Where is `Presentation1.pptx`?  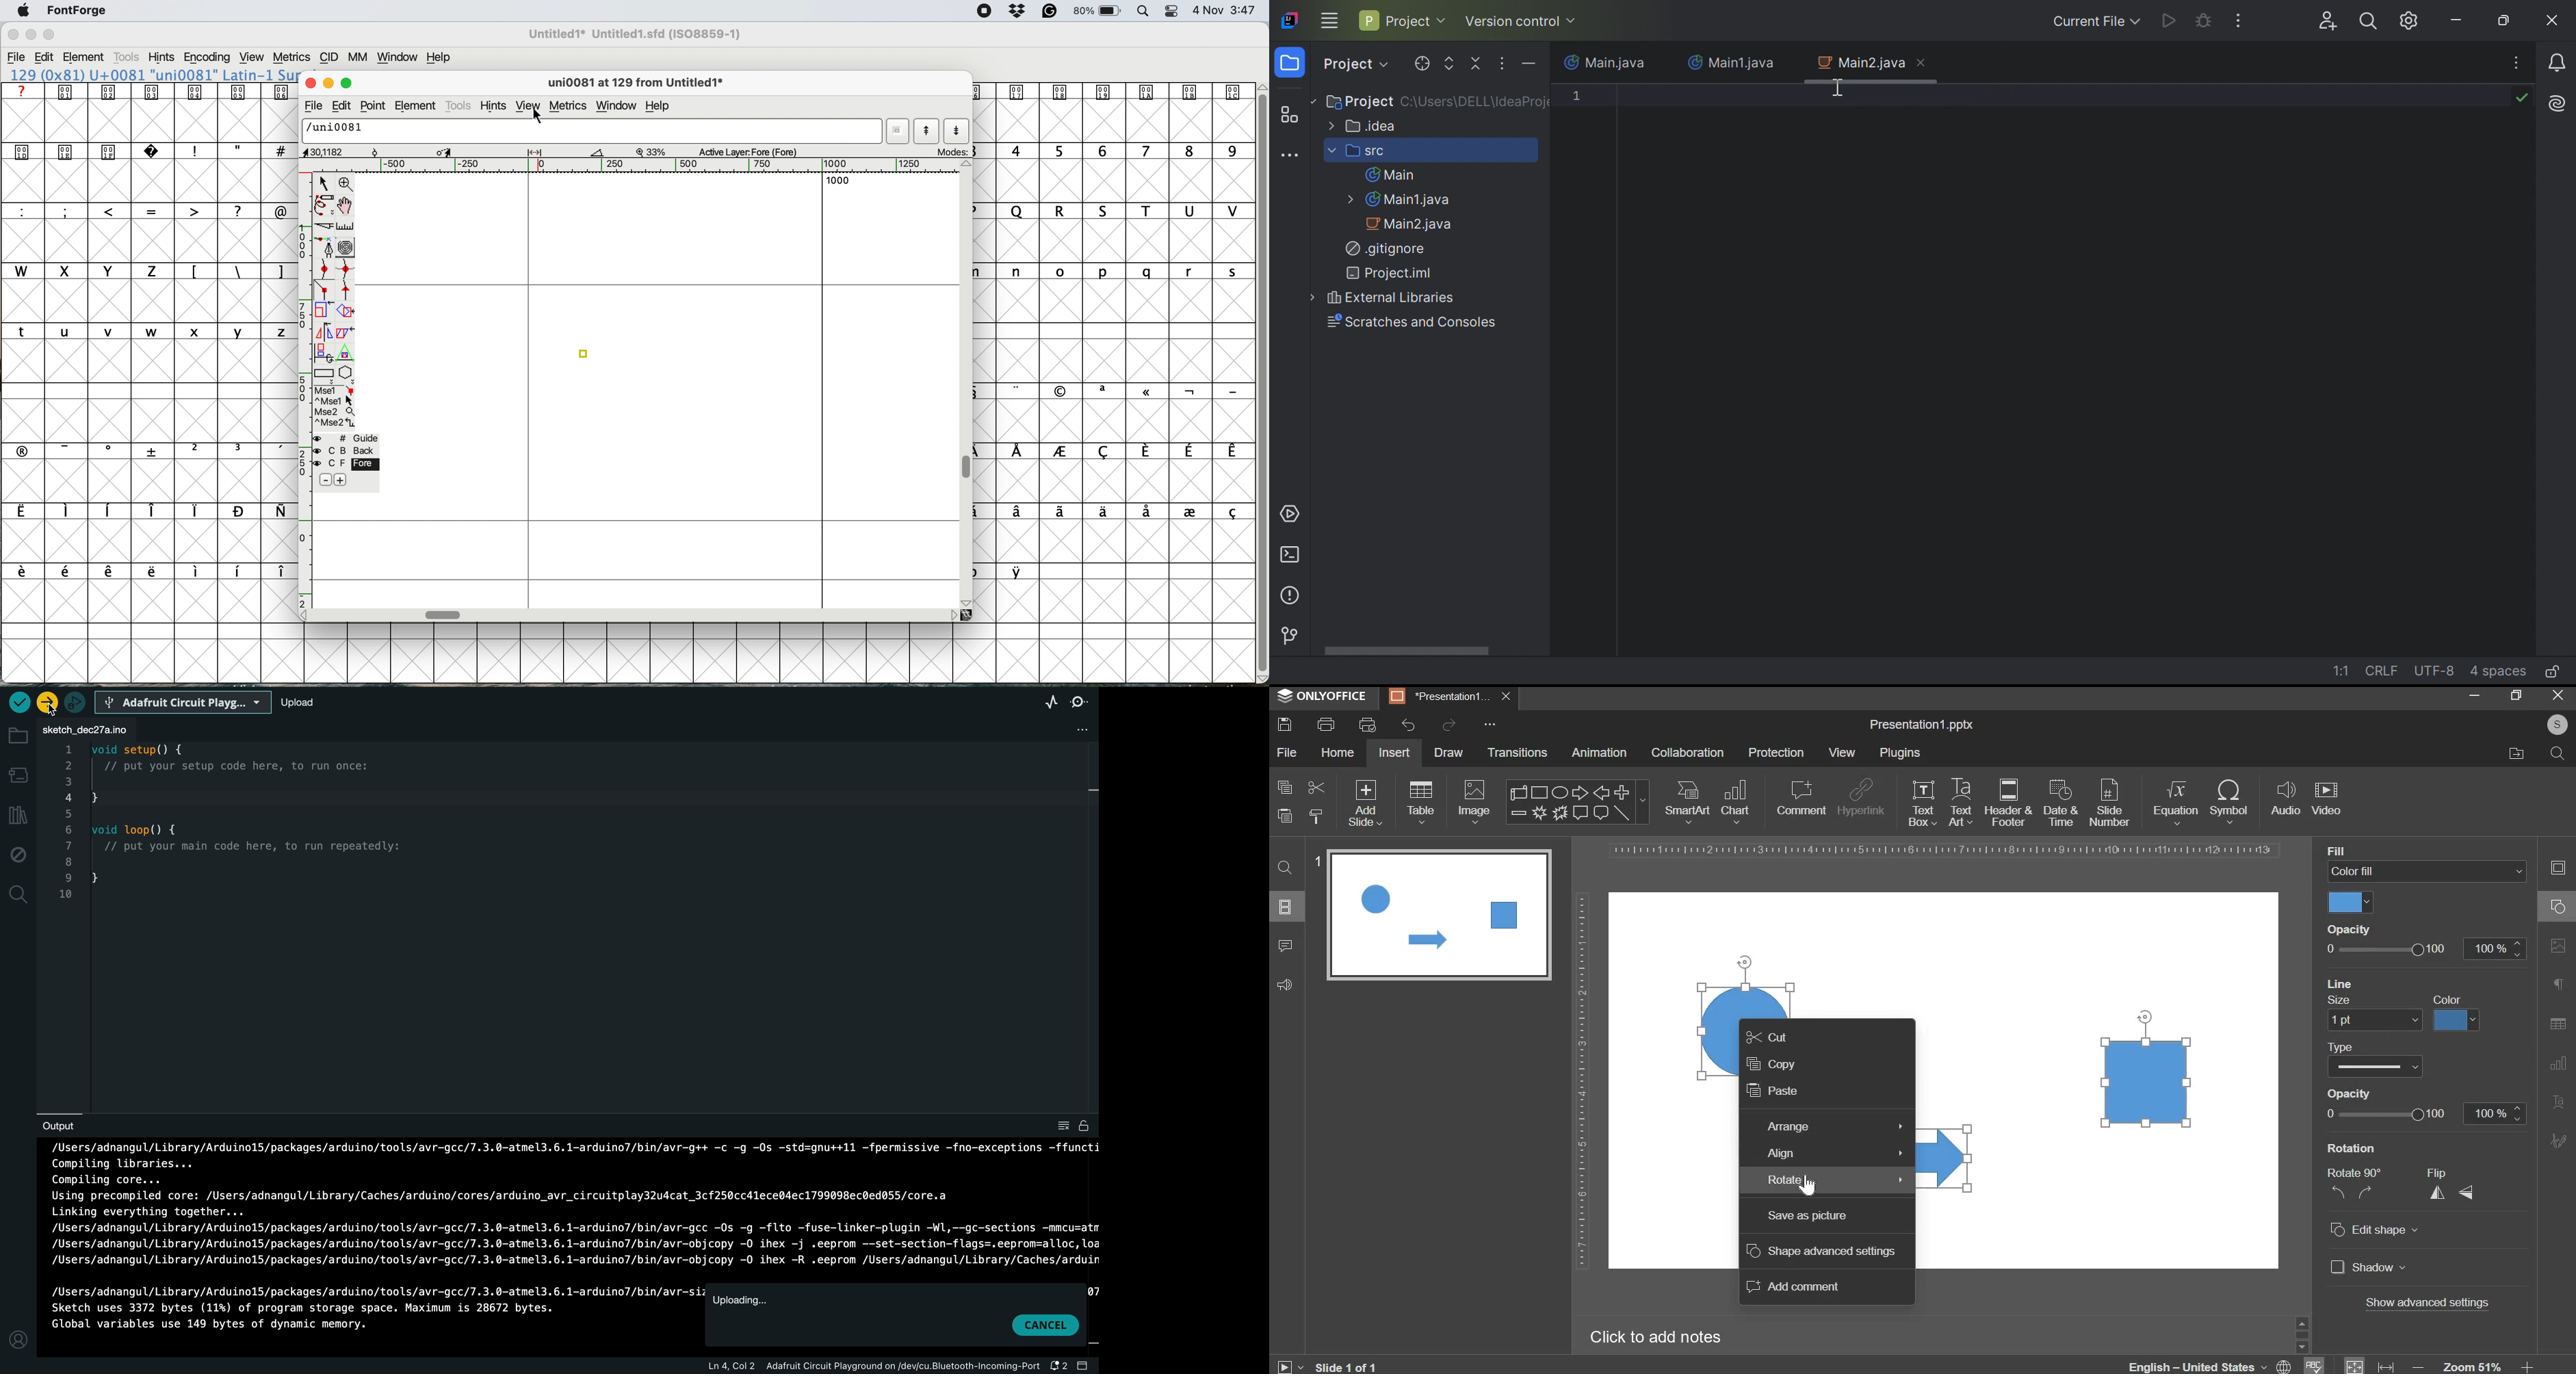
Presentation1.pptx is located at coordinates (1921, 725).